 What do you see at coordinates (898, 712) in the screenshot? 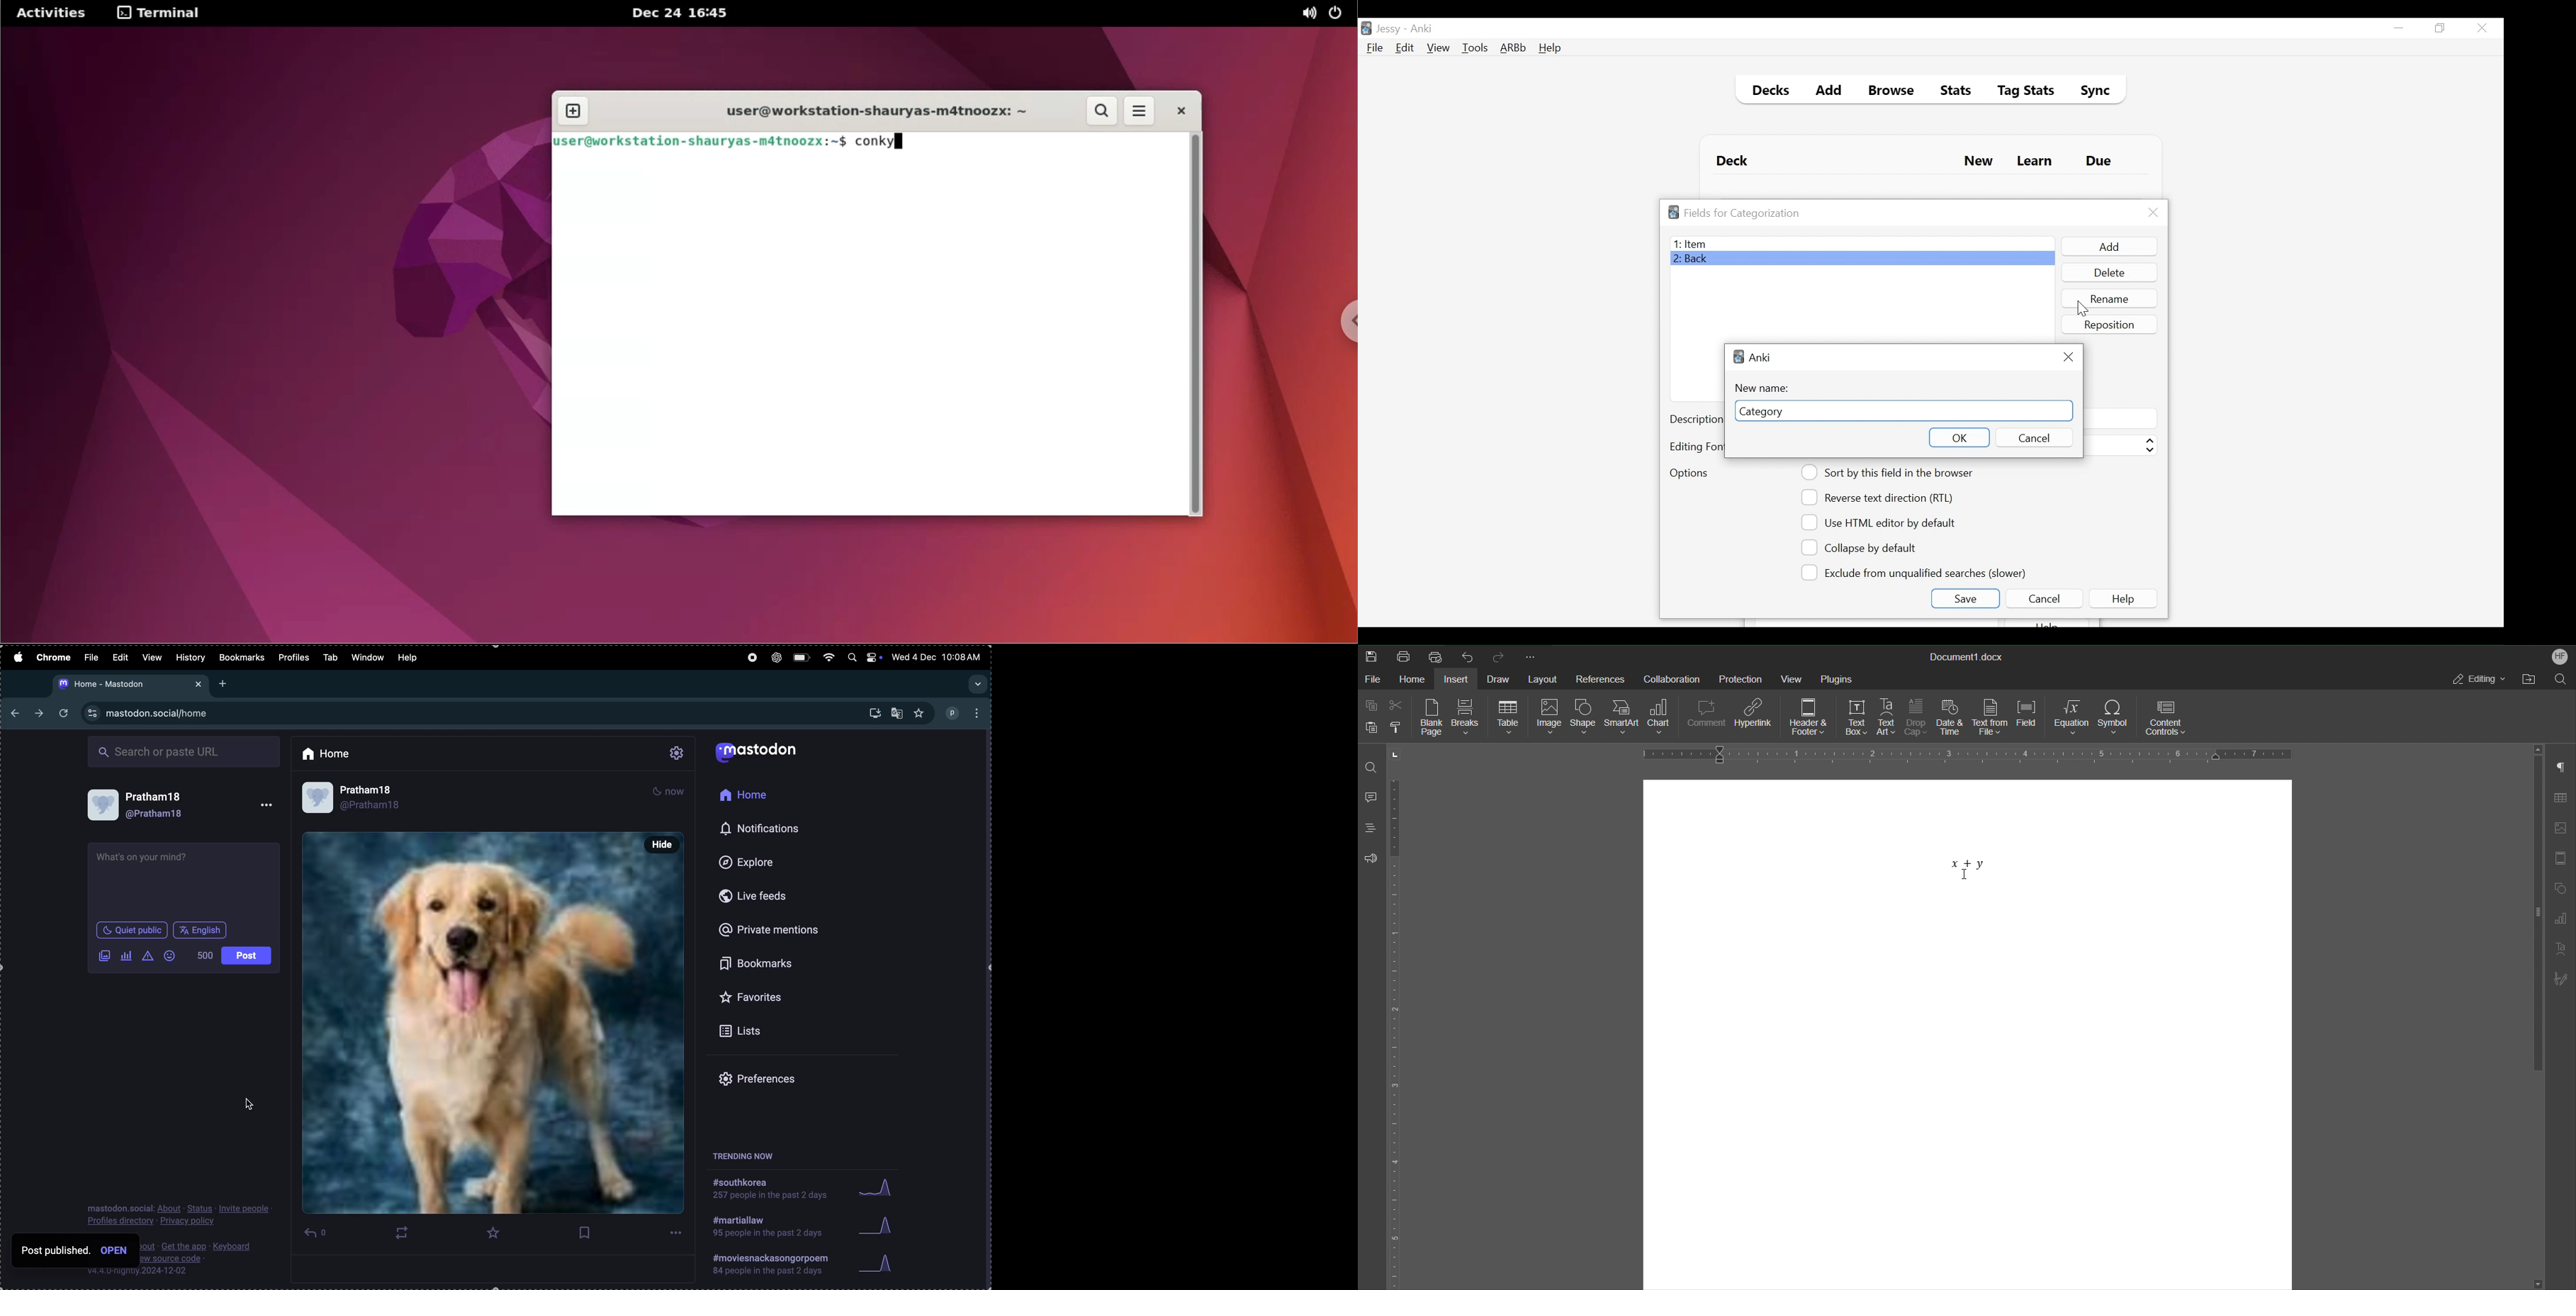
I see `translate` at bounding box center [898, 712].